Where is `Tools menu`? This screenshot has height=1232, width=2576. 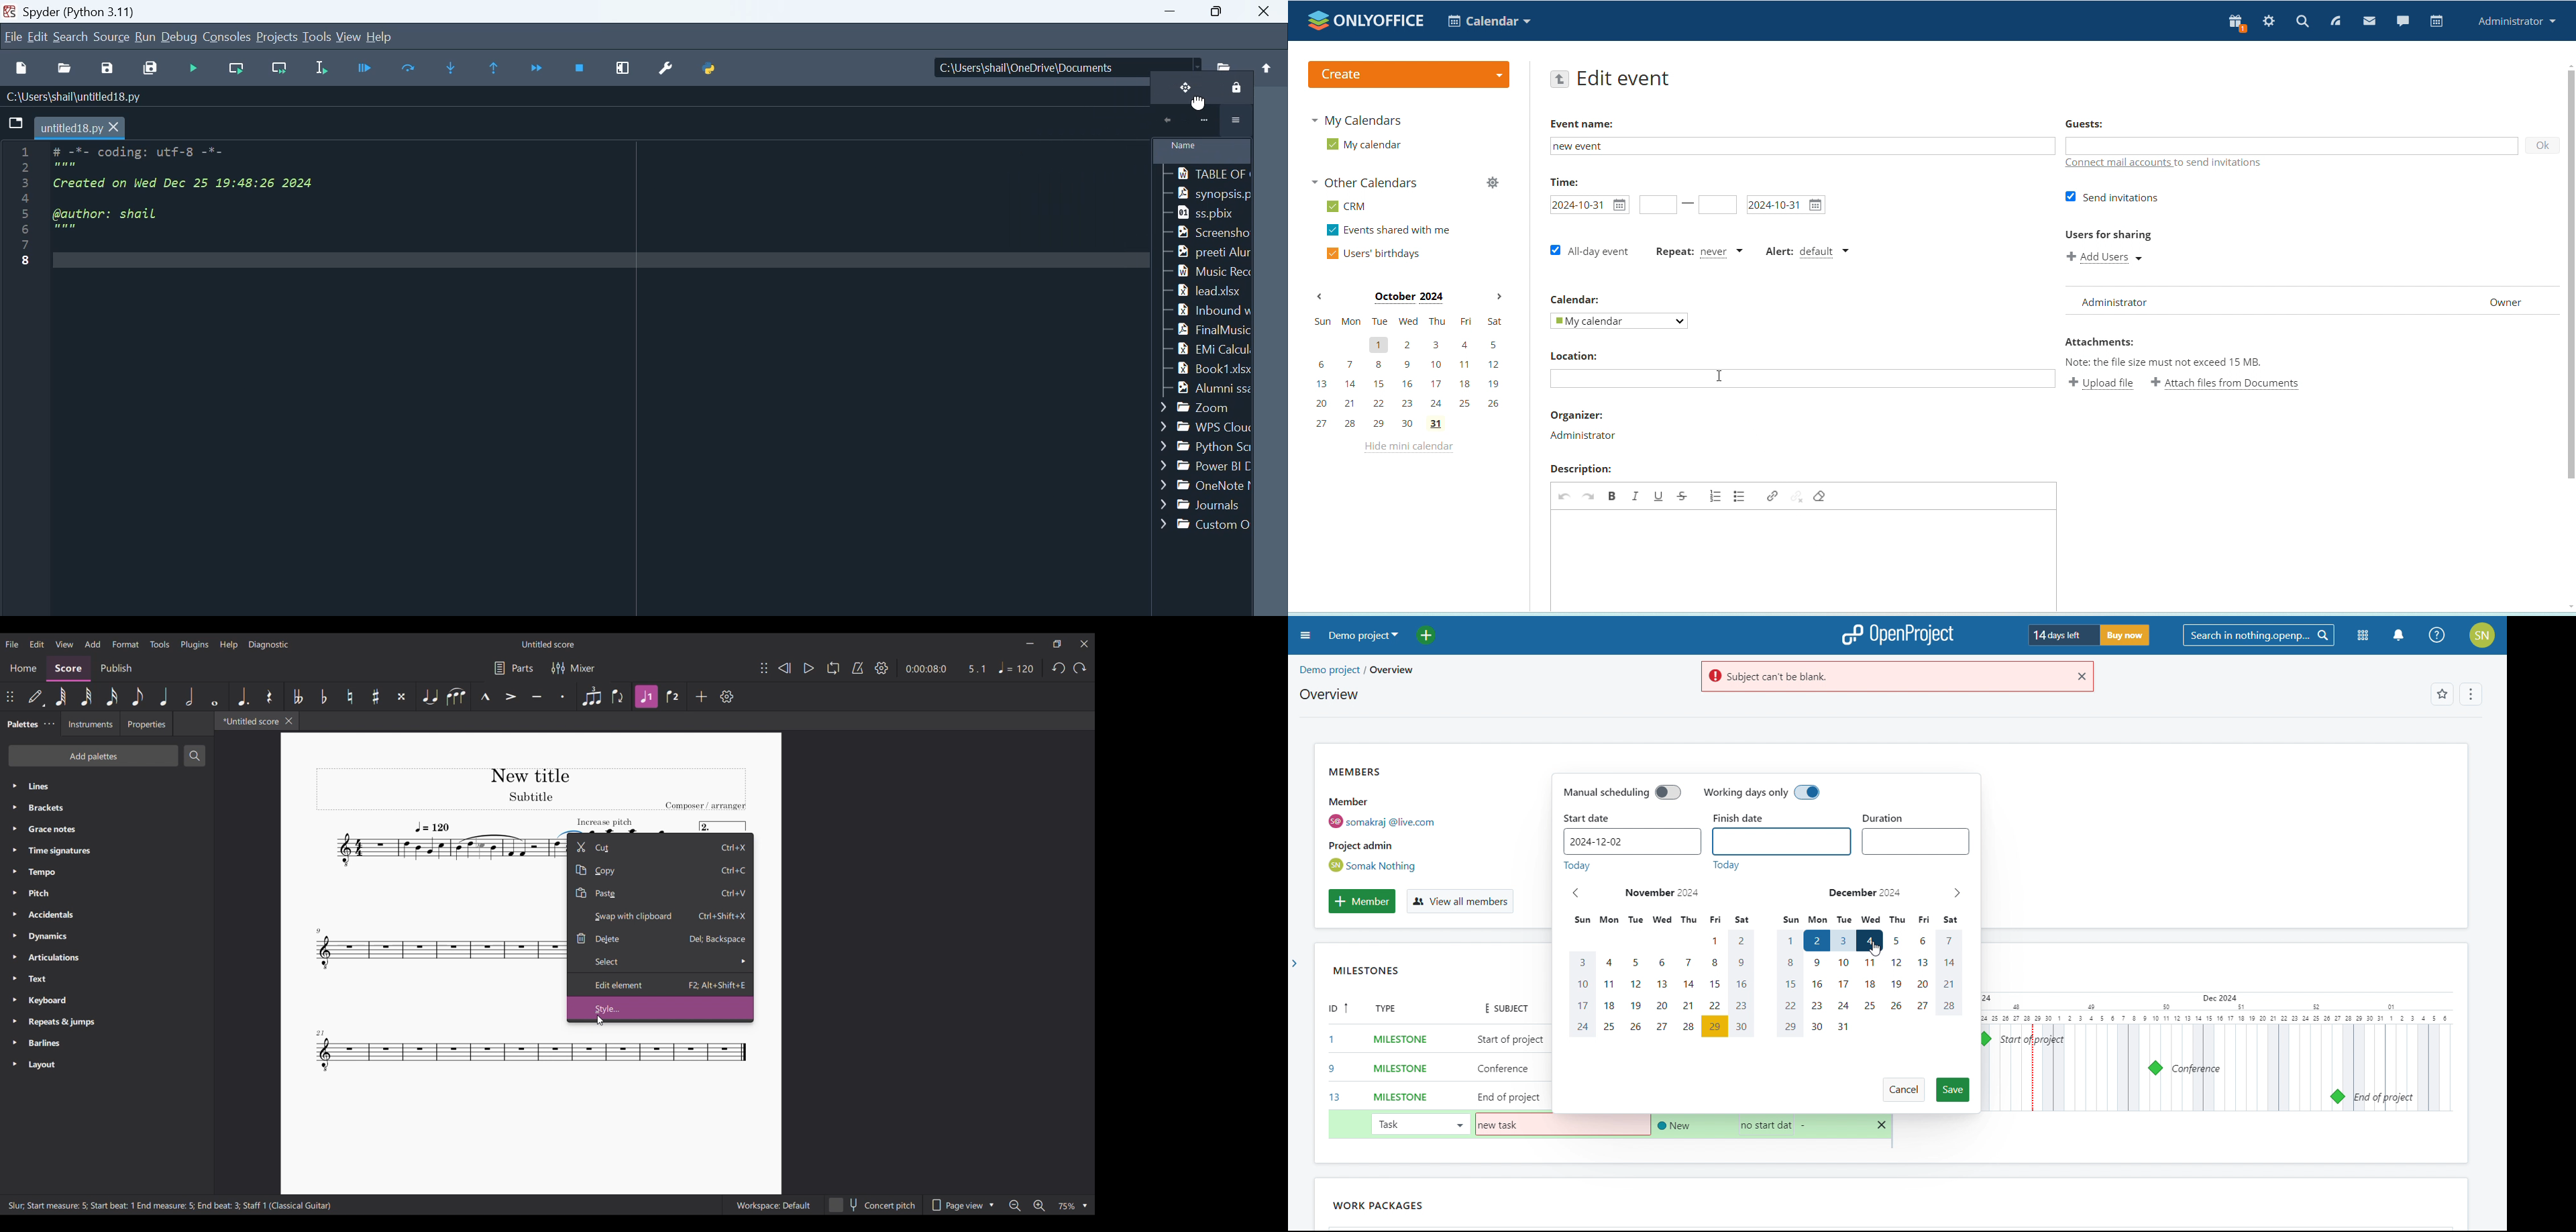
Tools menu is located at coordinates (159, 644).